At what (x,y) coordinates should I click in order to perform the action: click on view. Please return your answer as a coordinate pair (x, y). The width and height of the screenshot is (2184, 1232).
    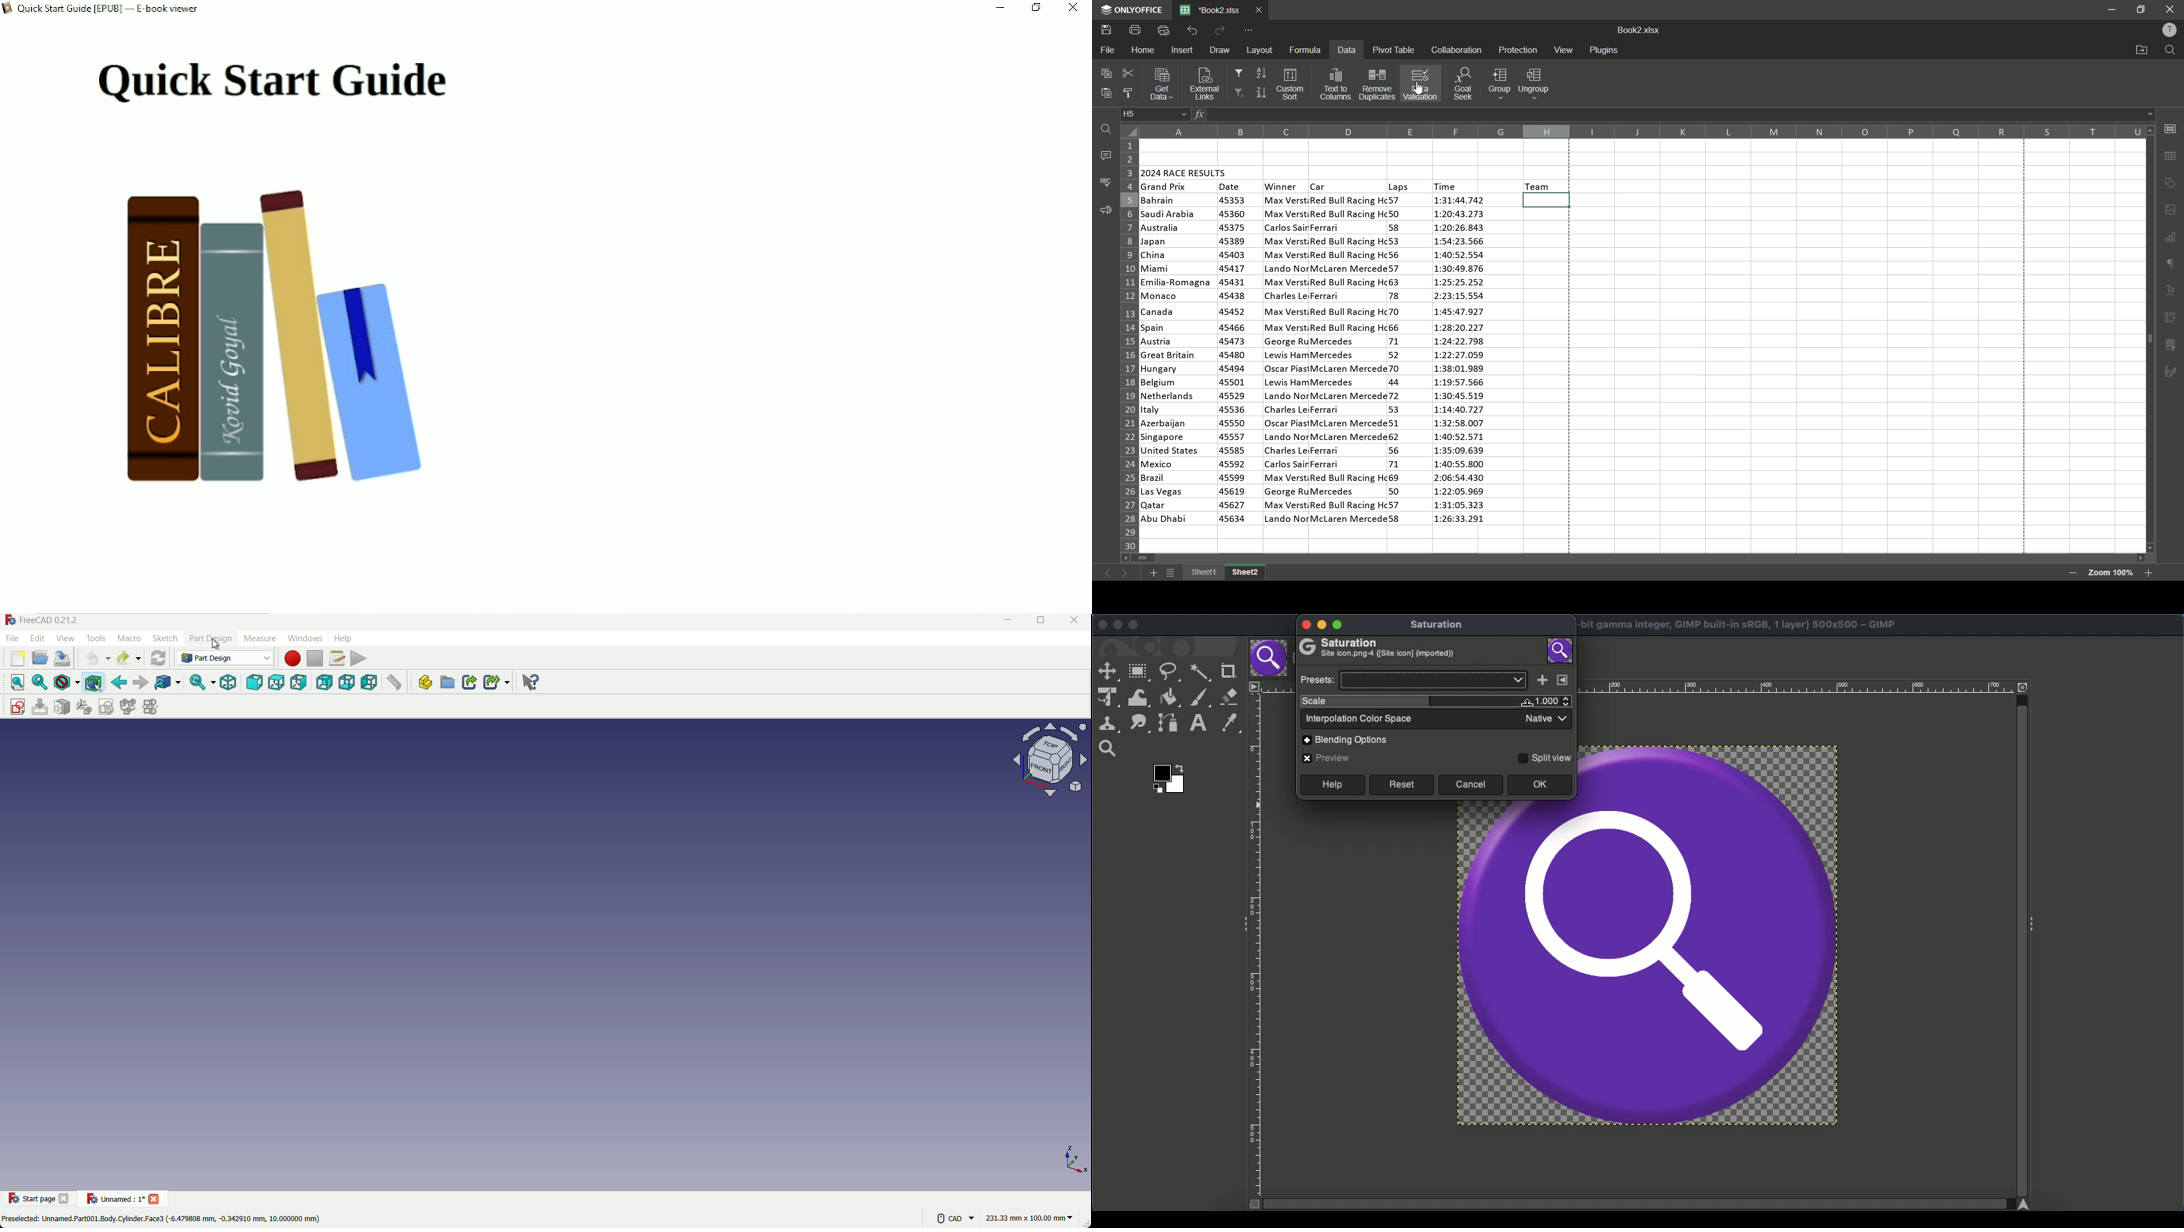
    Looking at the image, I should click on (1563, 49).